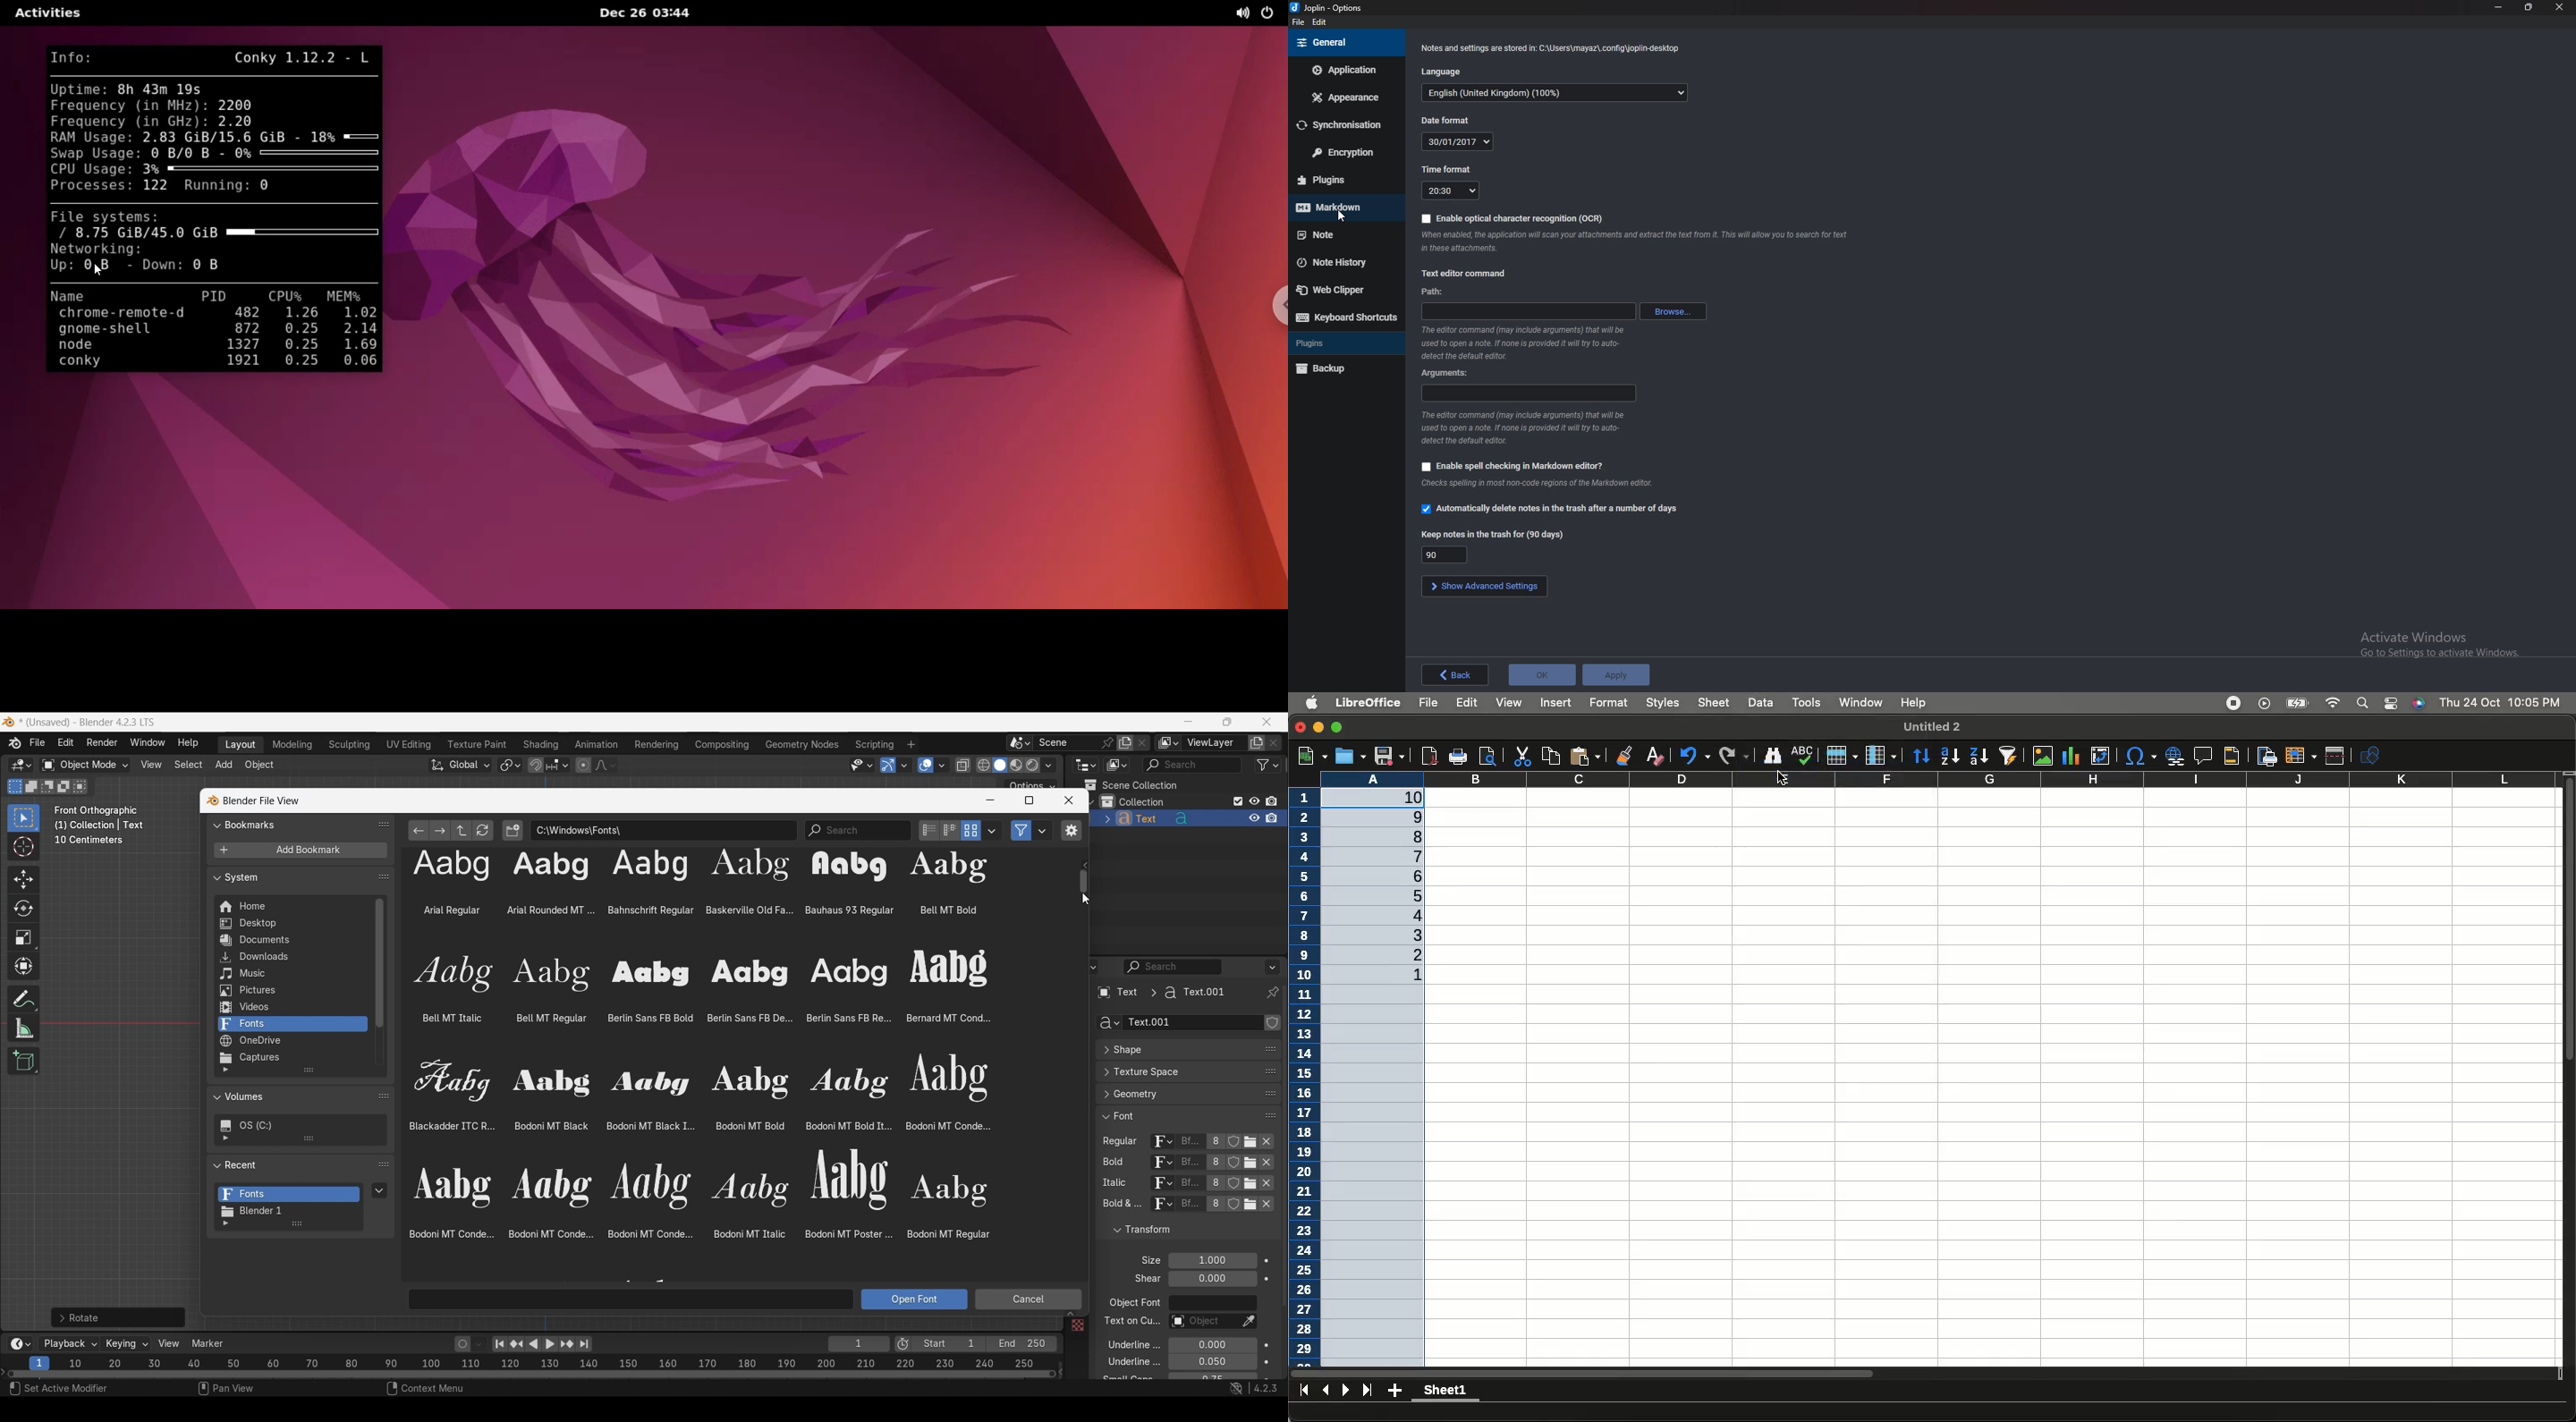 The width and height of the screenshot is (2576, 1428). What do you see at coordinates (2100, 756) in the screenshot?
I see `Insert or edit pivot table` at bounding box center [2100, 756].